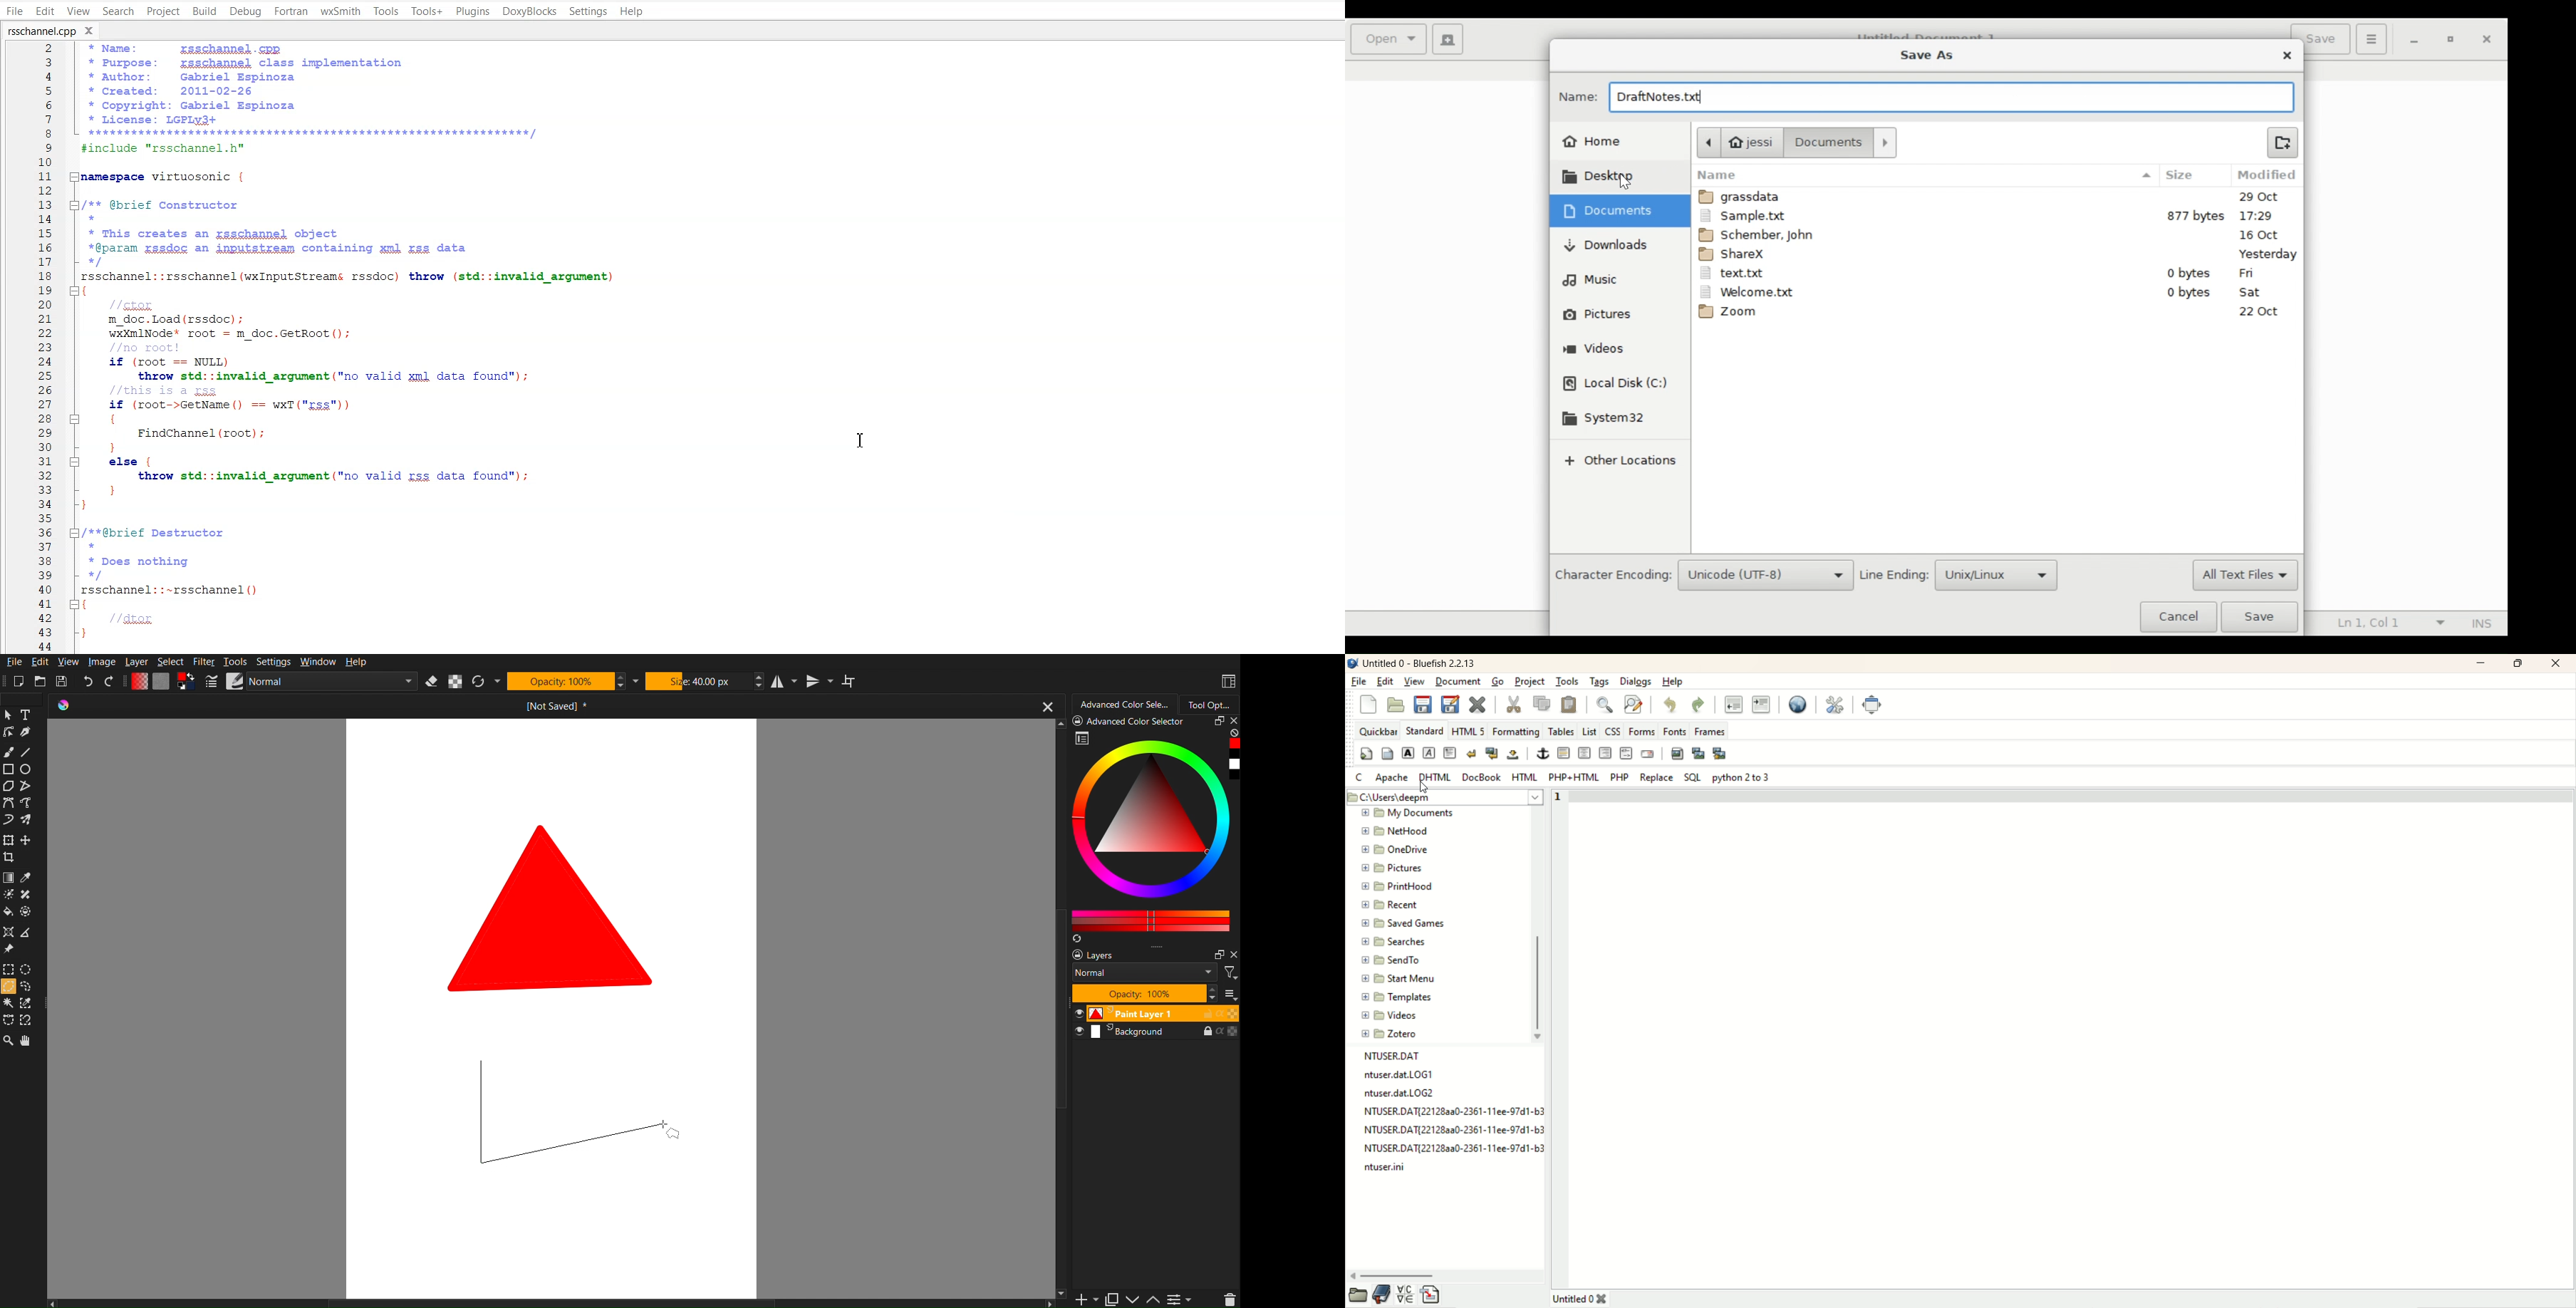  I want to click on Zoom 22 Oct, so click(1998, 314).